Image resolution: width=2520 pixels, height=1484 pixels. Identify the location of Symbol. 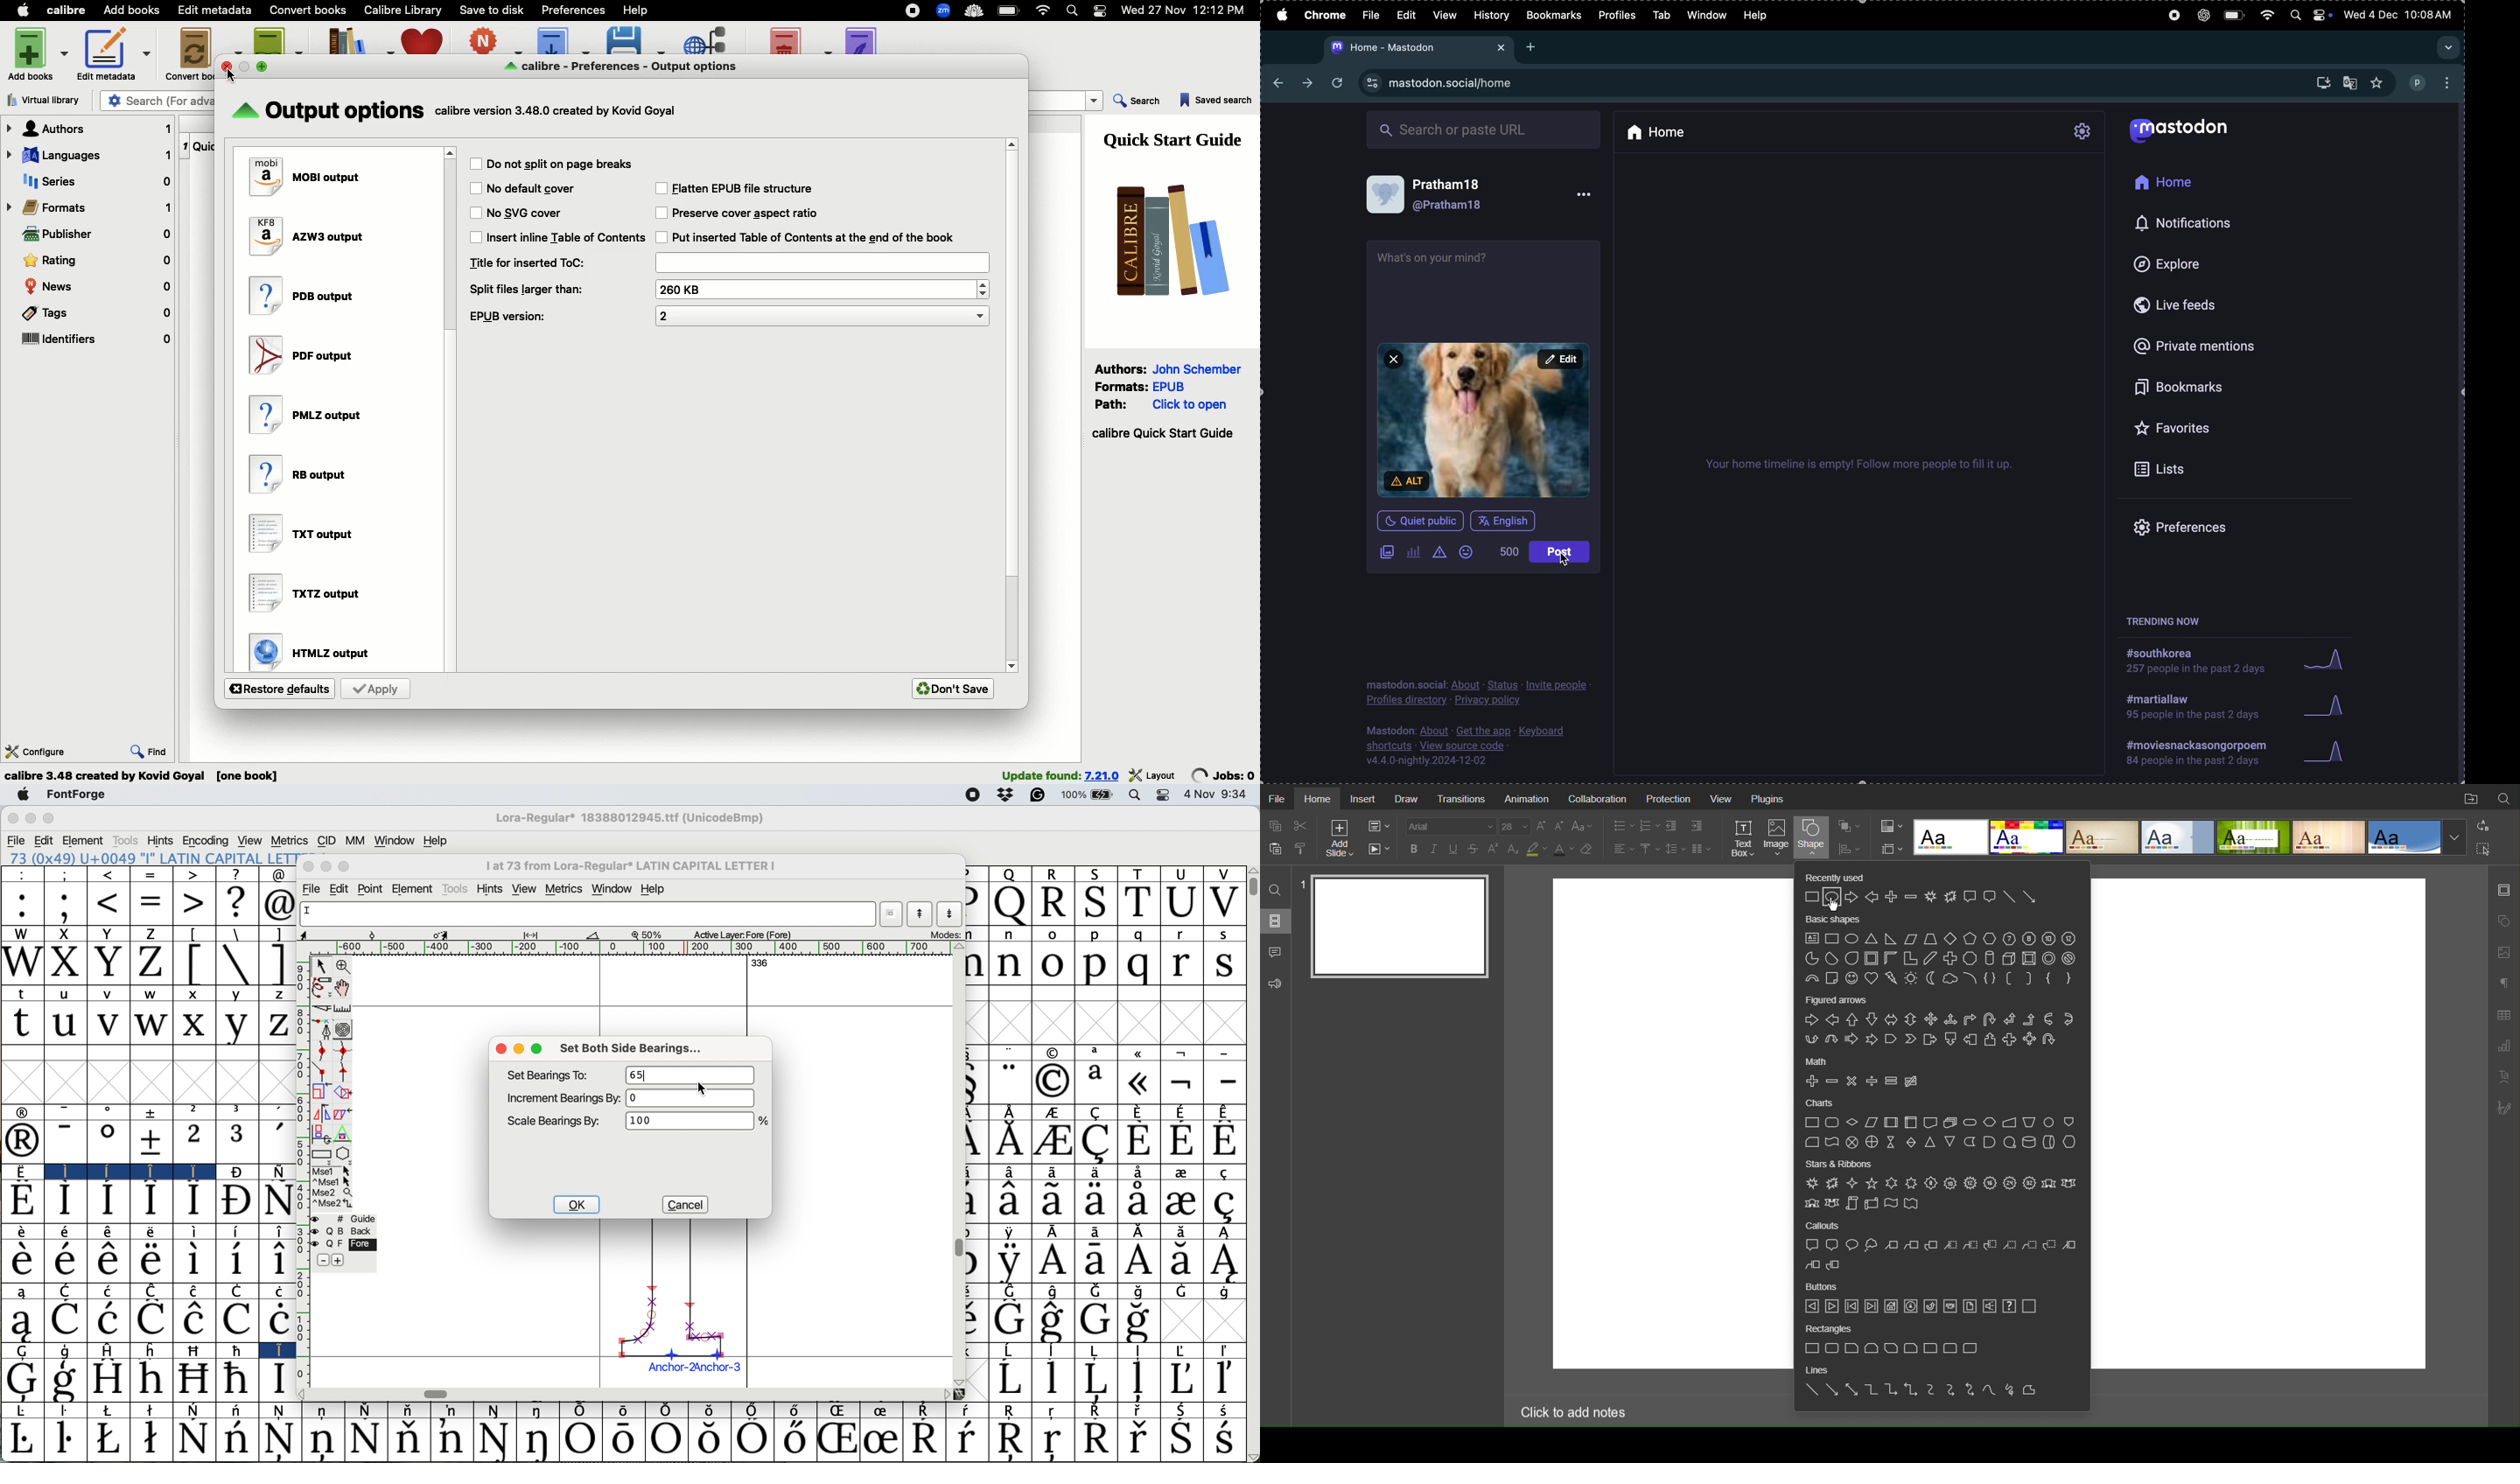
(926, 1410).